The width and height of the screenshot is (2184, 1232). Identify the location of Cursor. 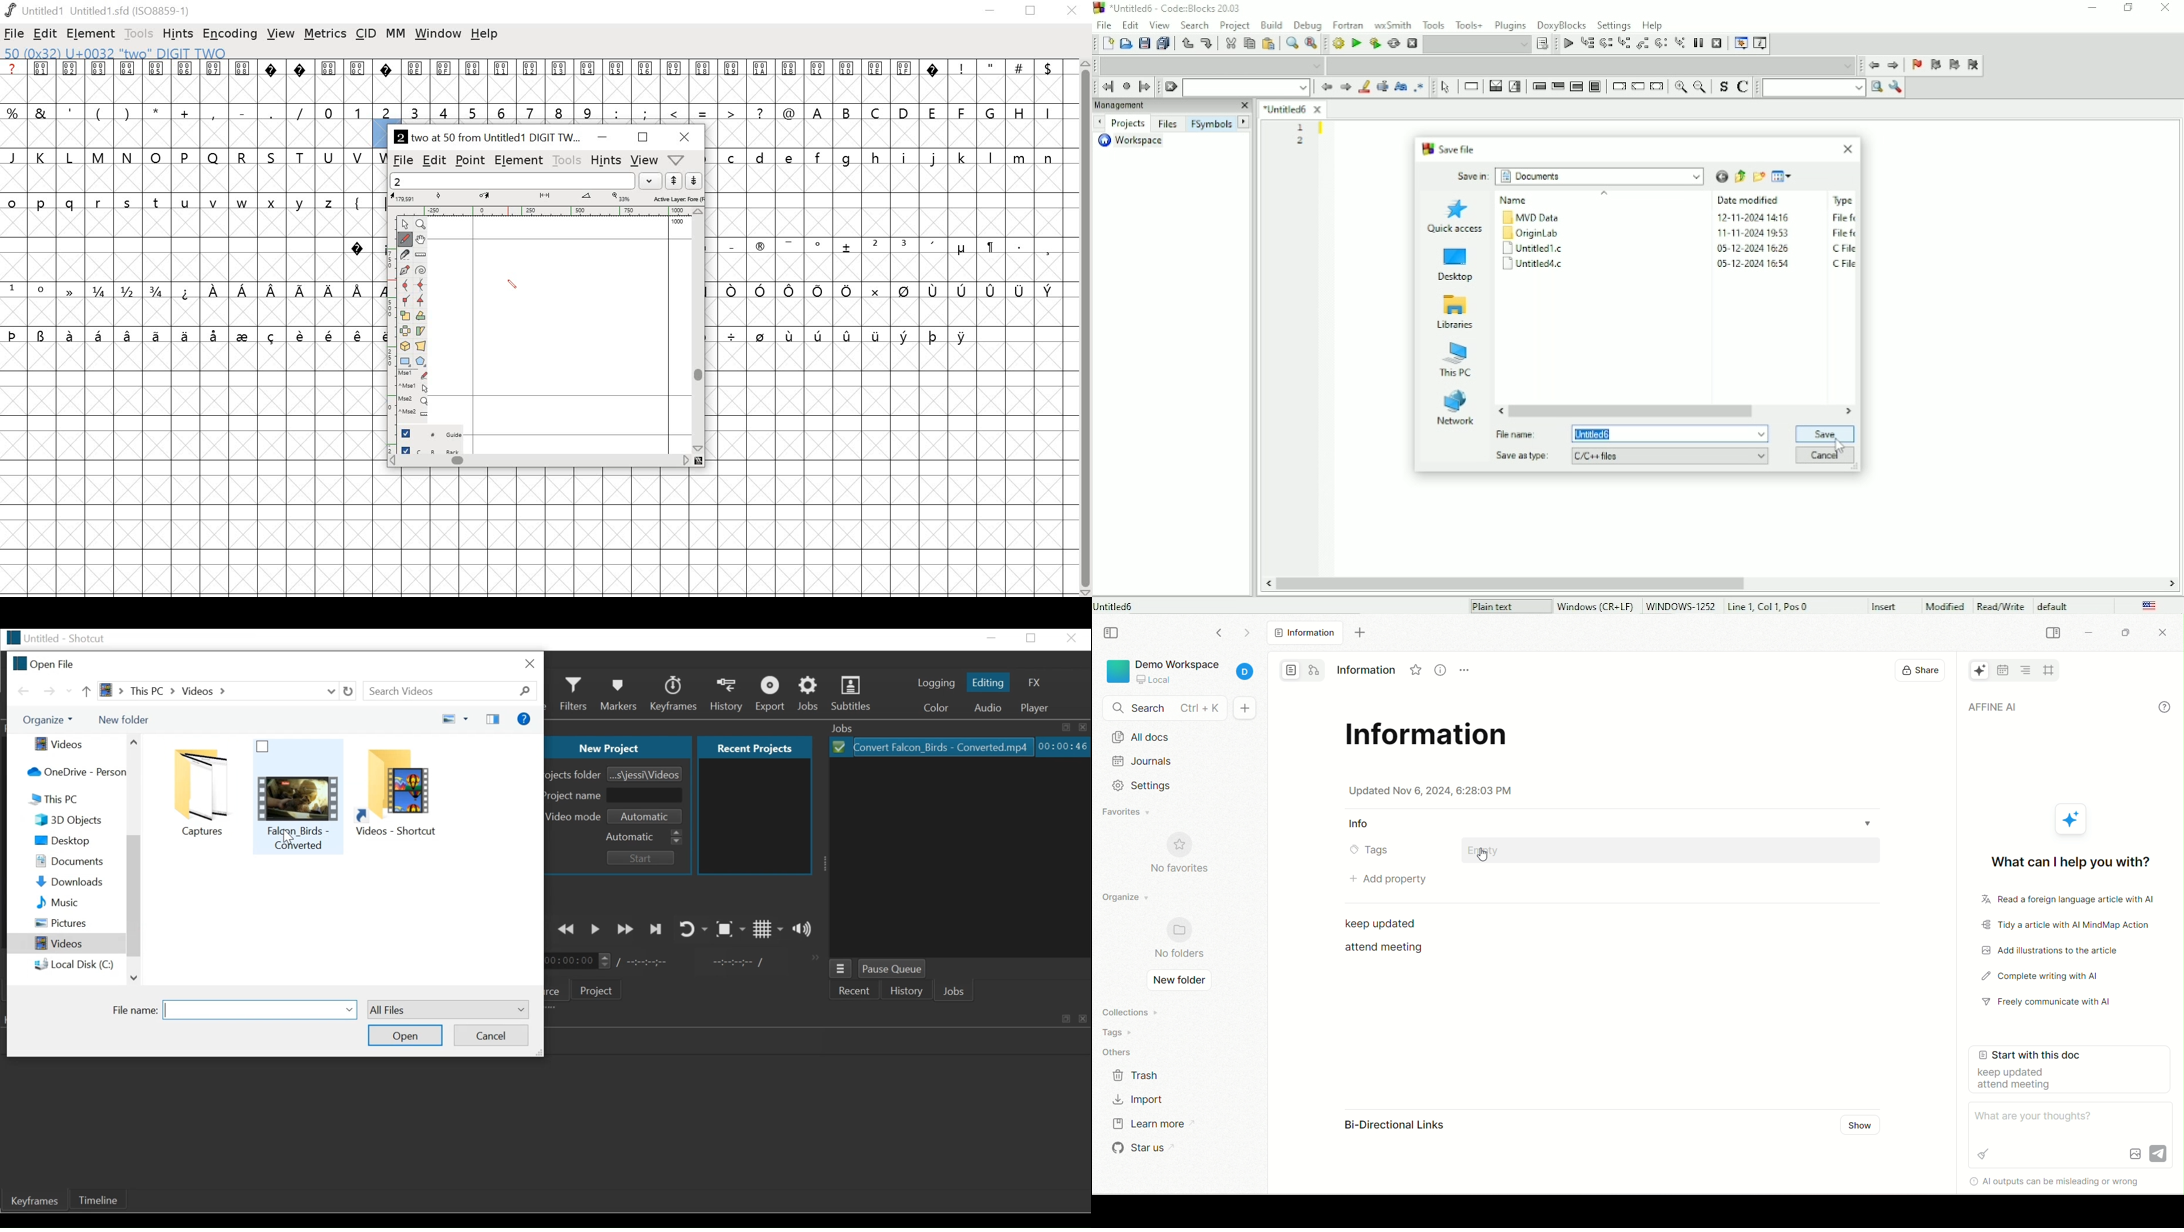
(287, 837).